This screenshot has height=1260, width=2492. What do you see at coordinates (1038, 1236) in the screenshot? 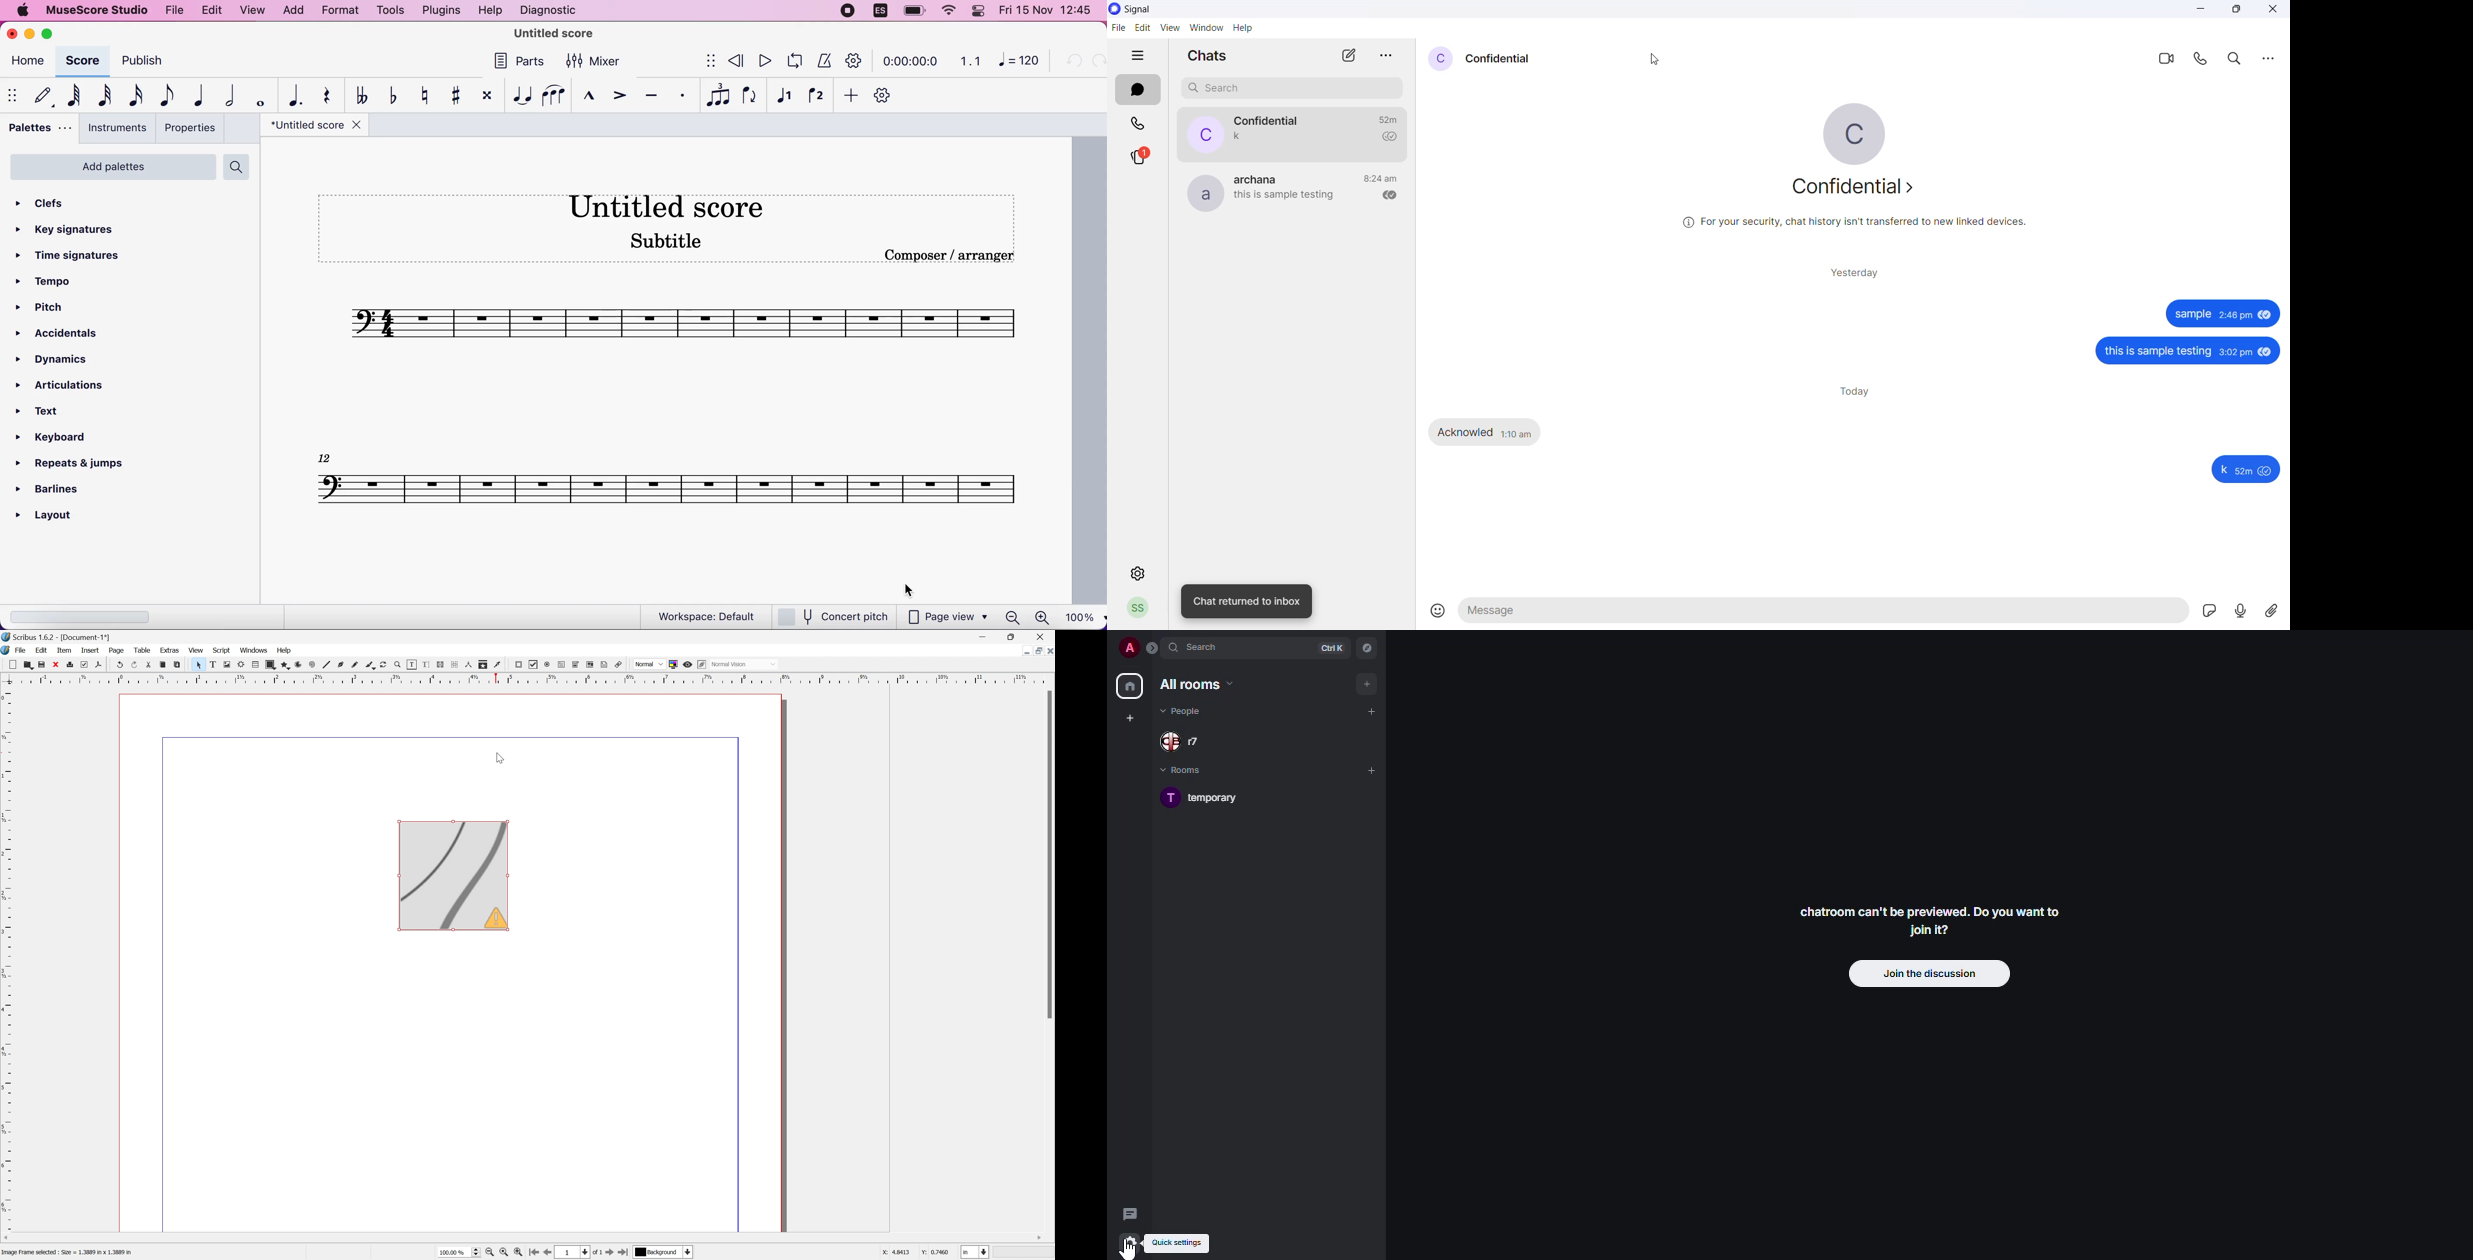
I see `Scroll right` at bounding box center [1038, 1236].